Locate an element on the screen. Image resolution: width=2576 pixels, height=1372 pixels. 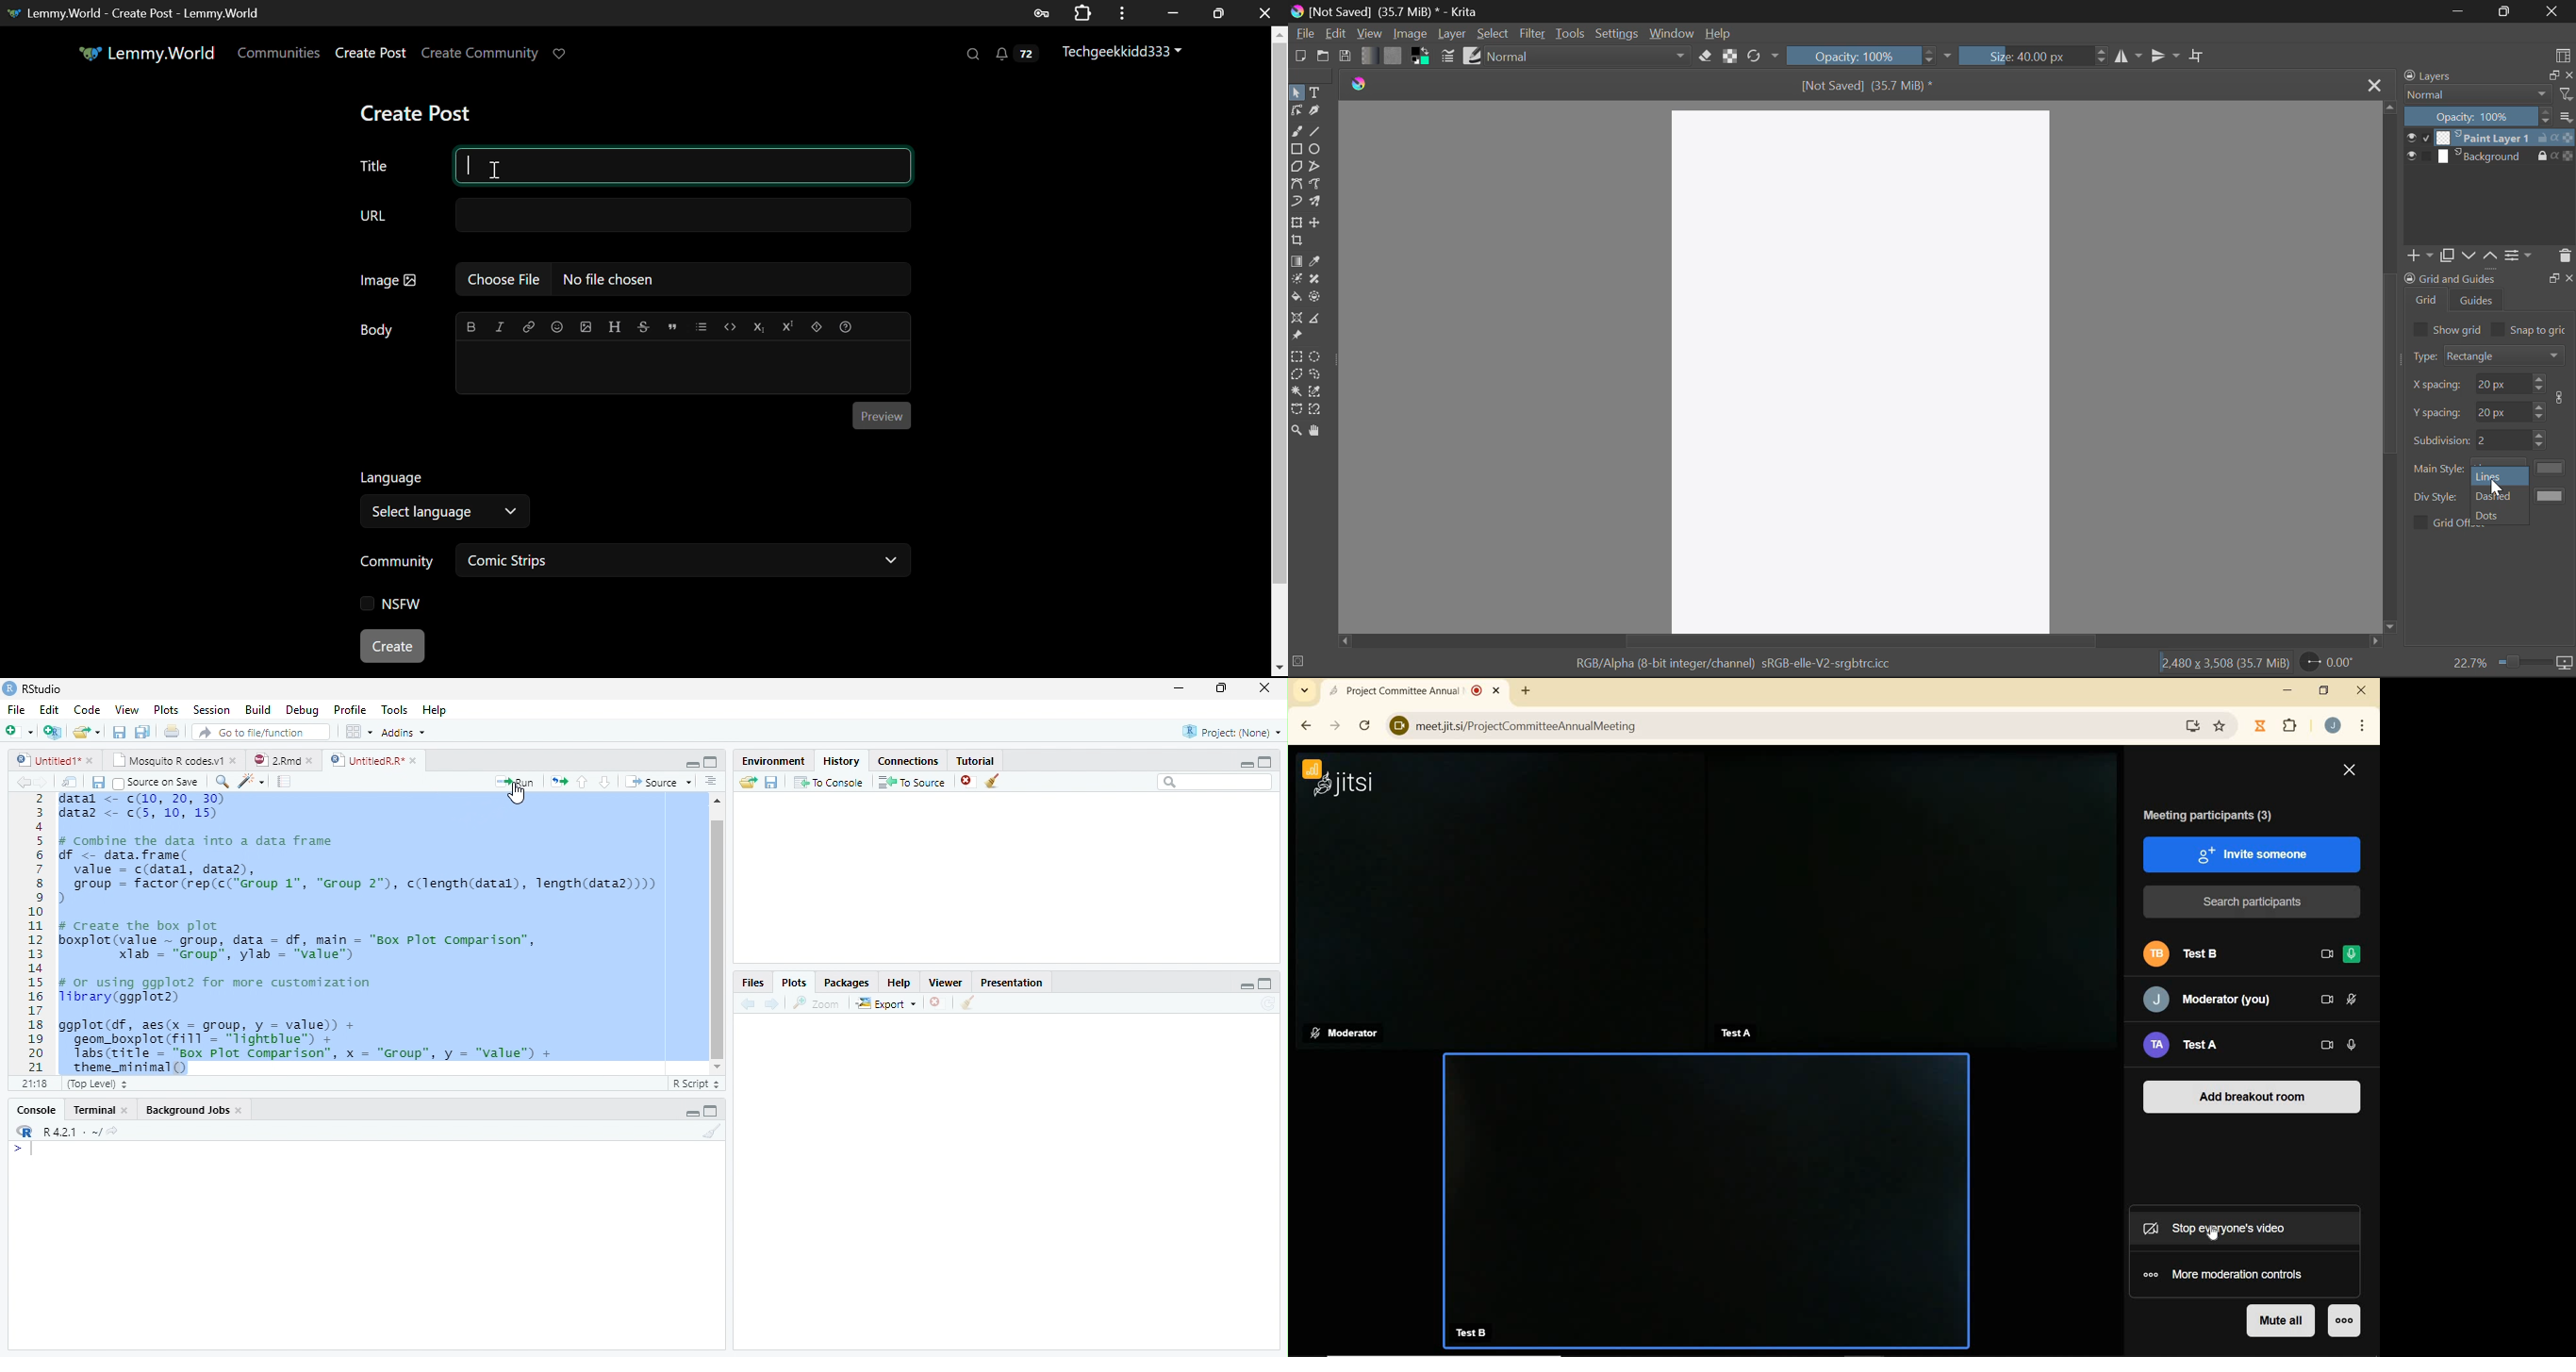
filter icon is located at coordinates (2565, 94).